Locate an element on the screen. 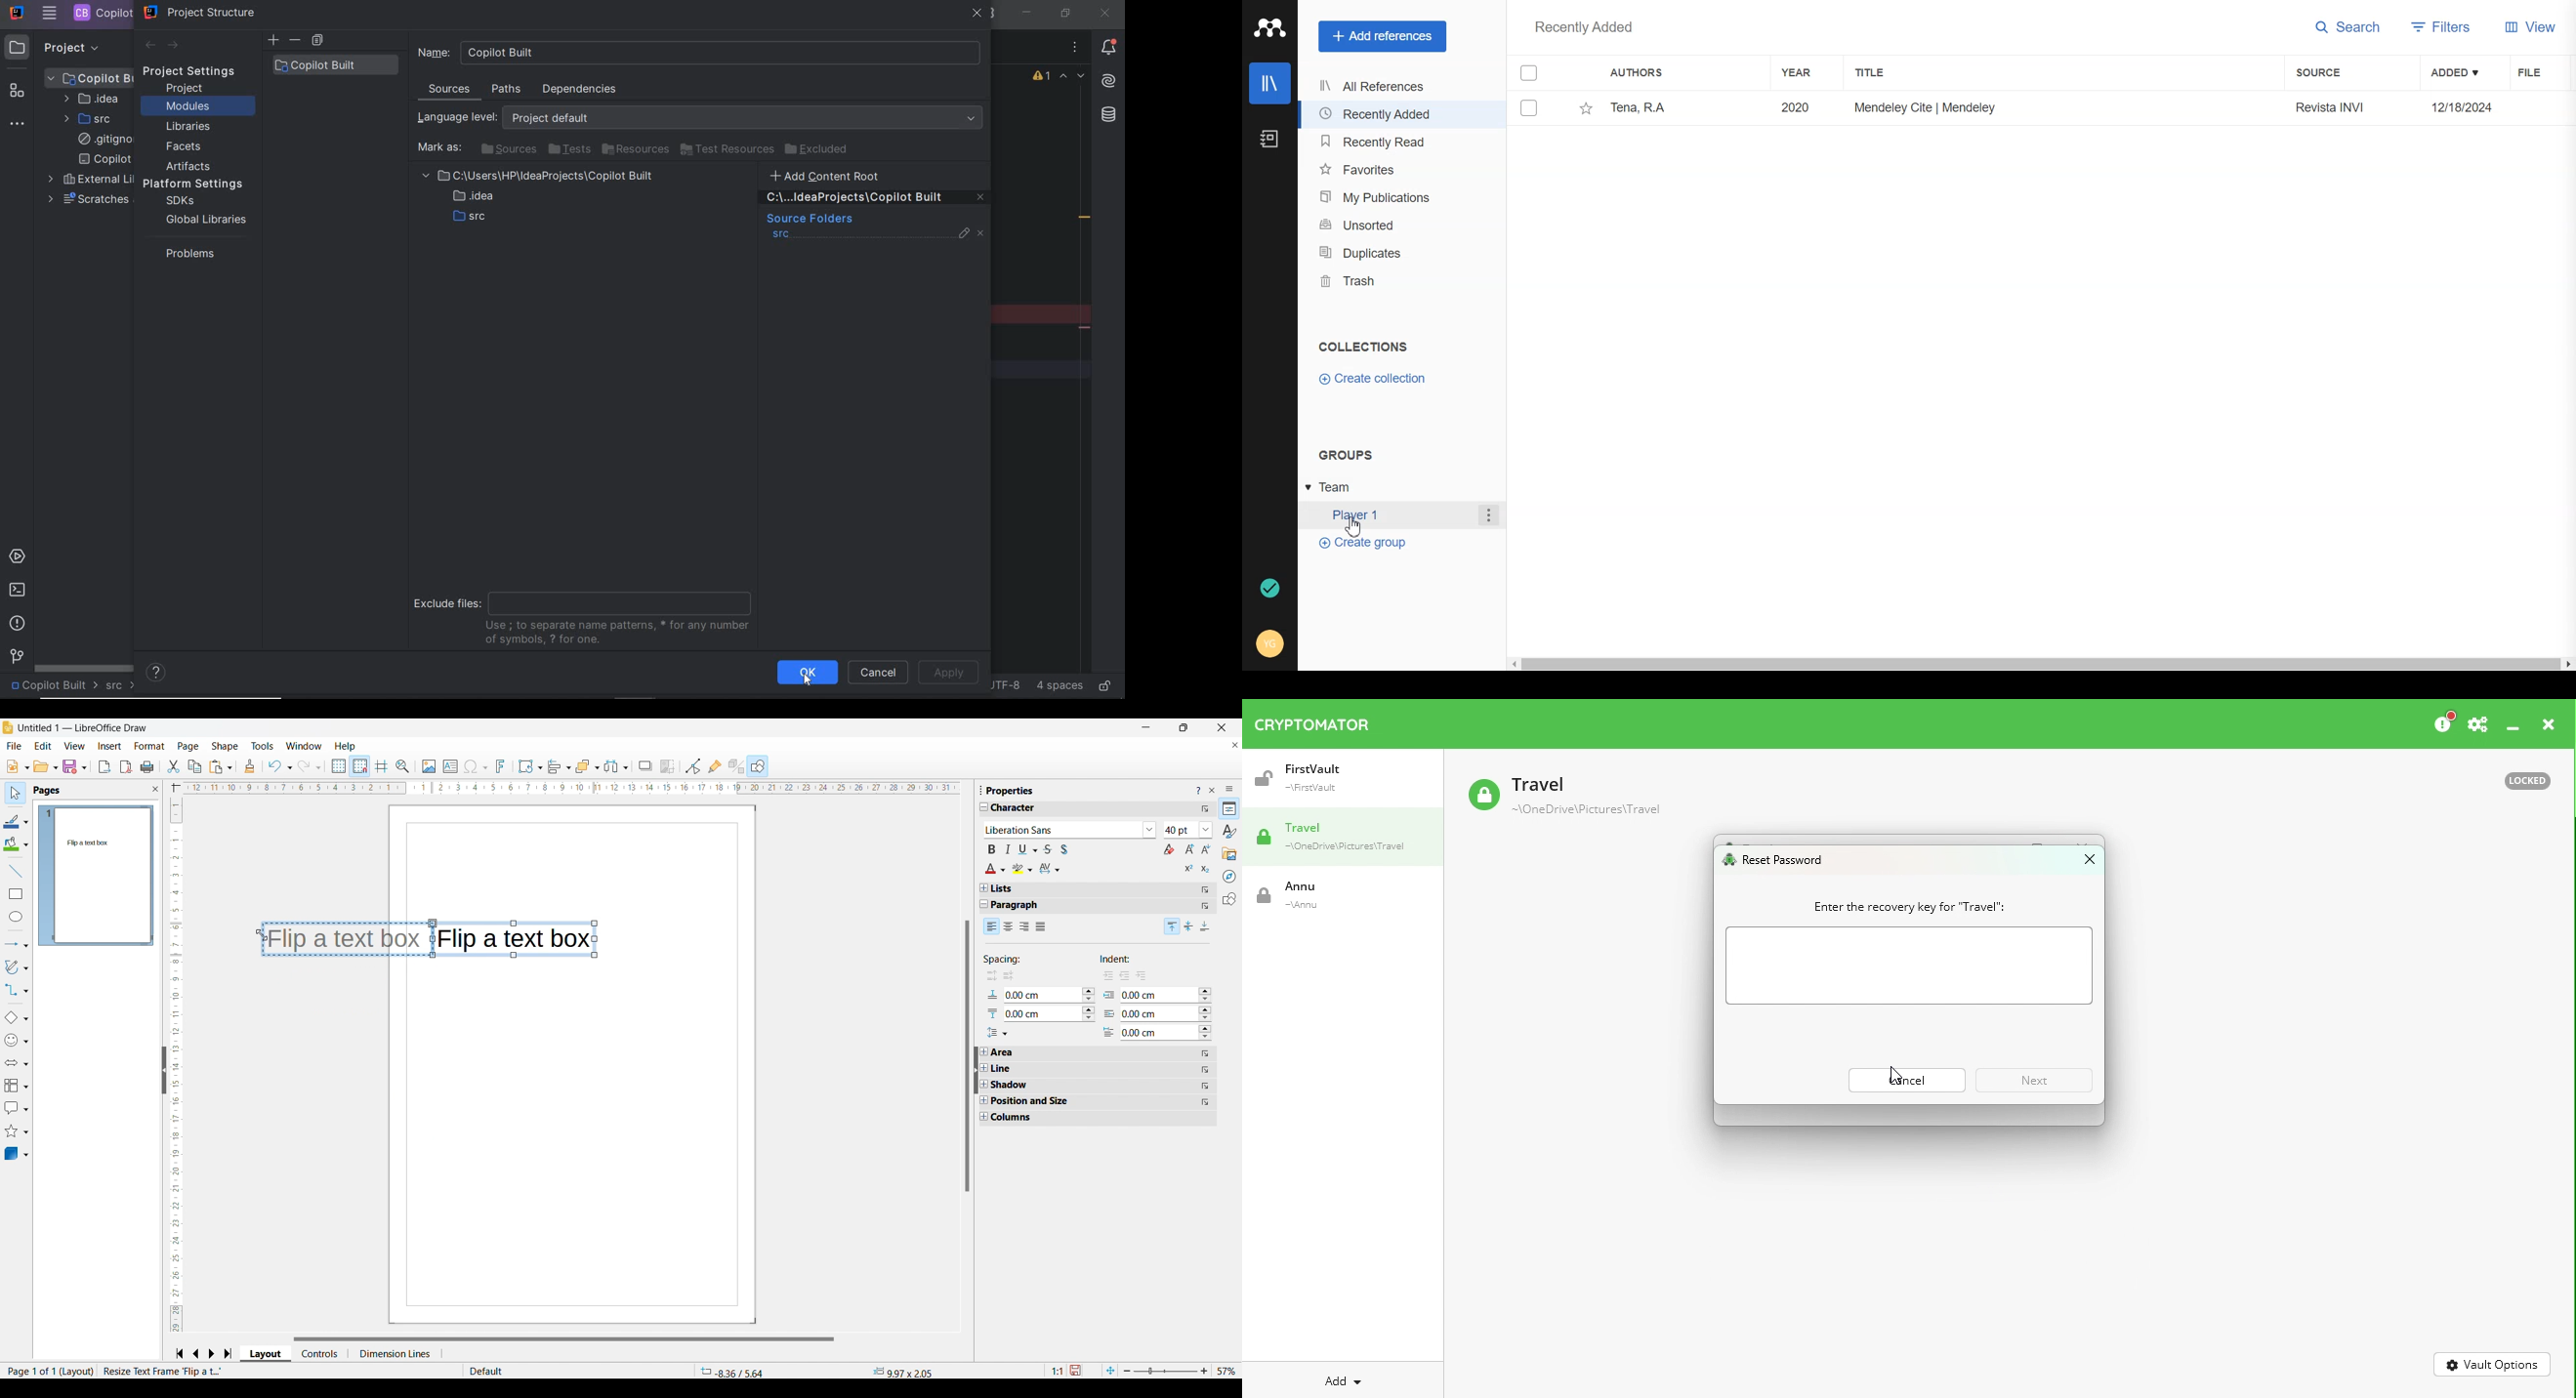 This screenshot has height=1400, width=2576. Horizontal slider is located at coordinates (564, 1339).